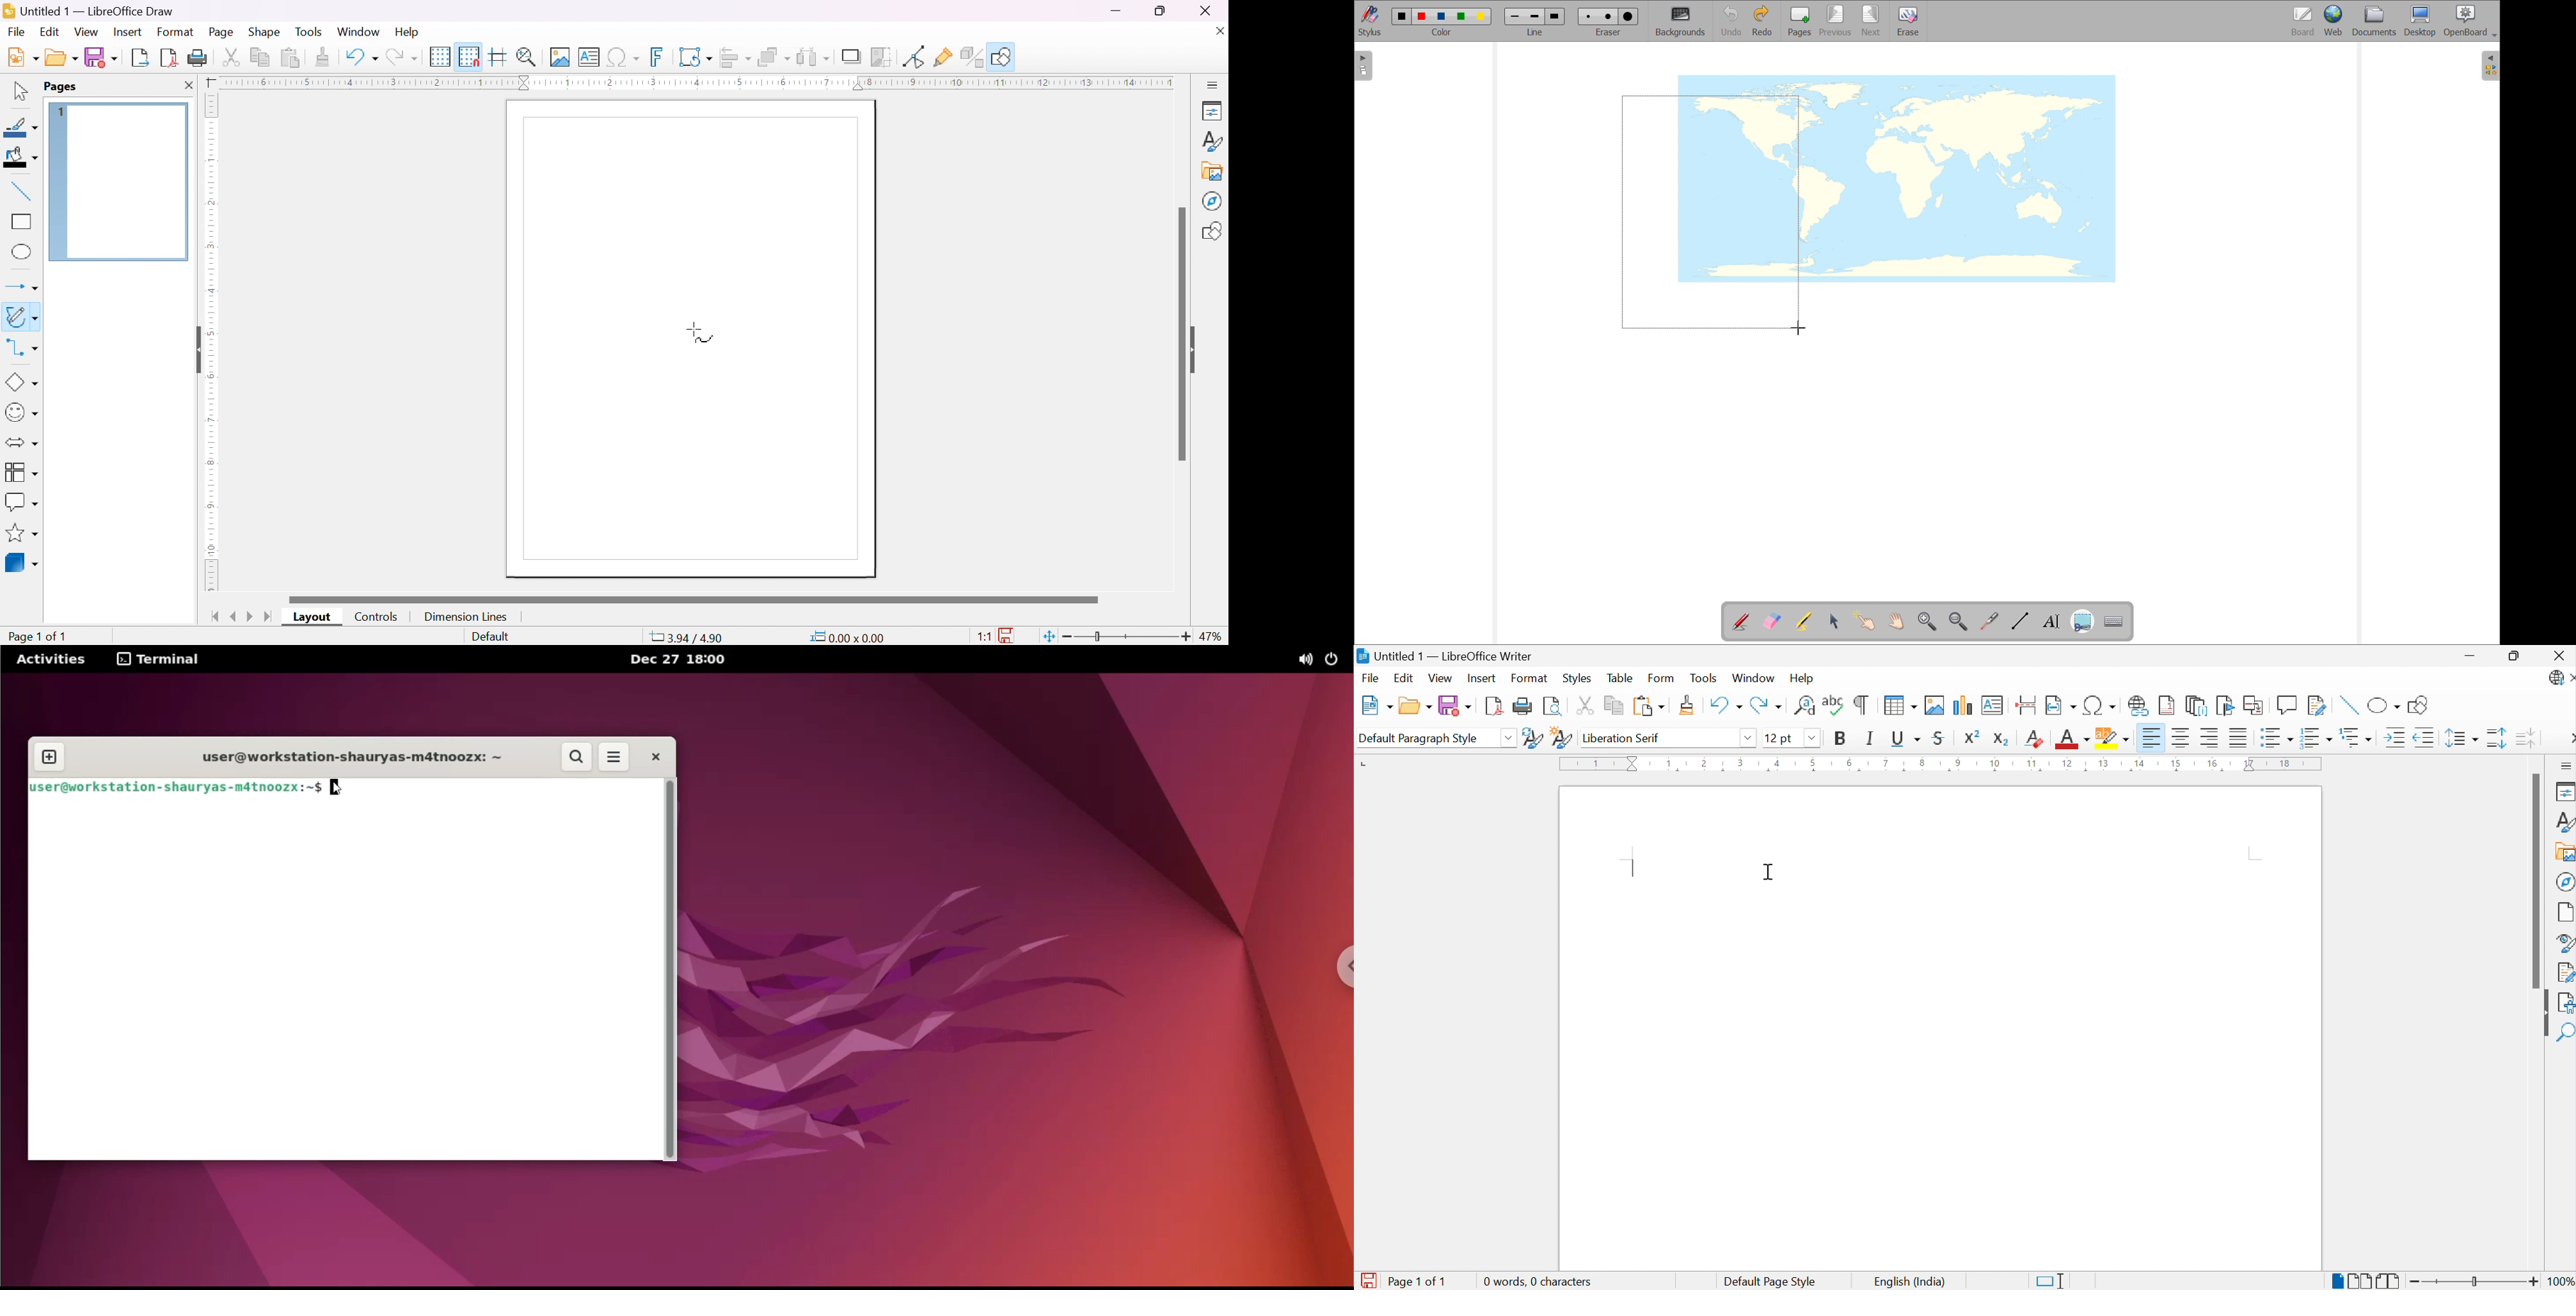 The image size is (2576, 1316). What do you see at coordinates (1404, 679) in the screenshot?
I see `Edit` at bounding box center [1404, 679].